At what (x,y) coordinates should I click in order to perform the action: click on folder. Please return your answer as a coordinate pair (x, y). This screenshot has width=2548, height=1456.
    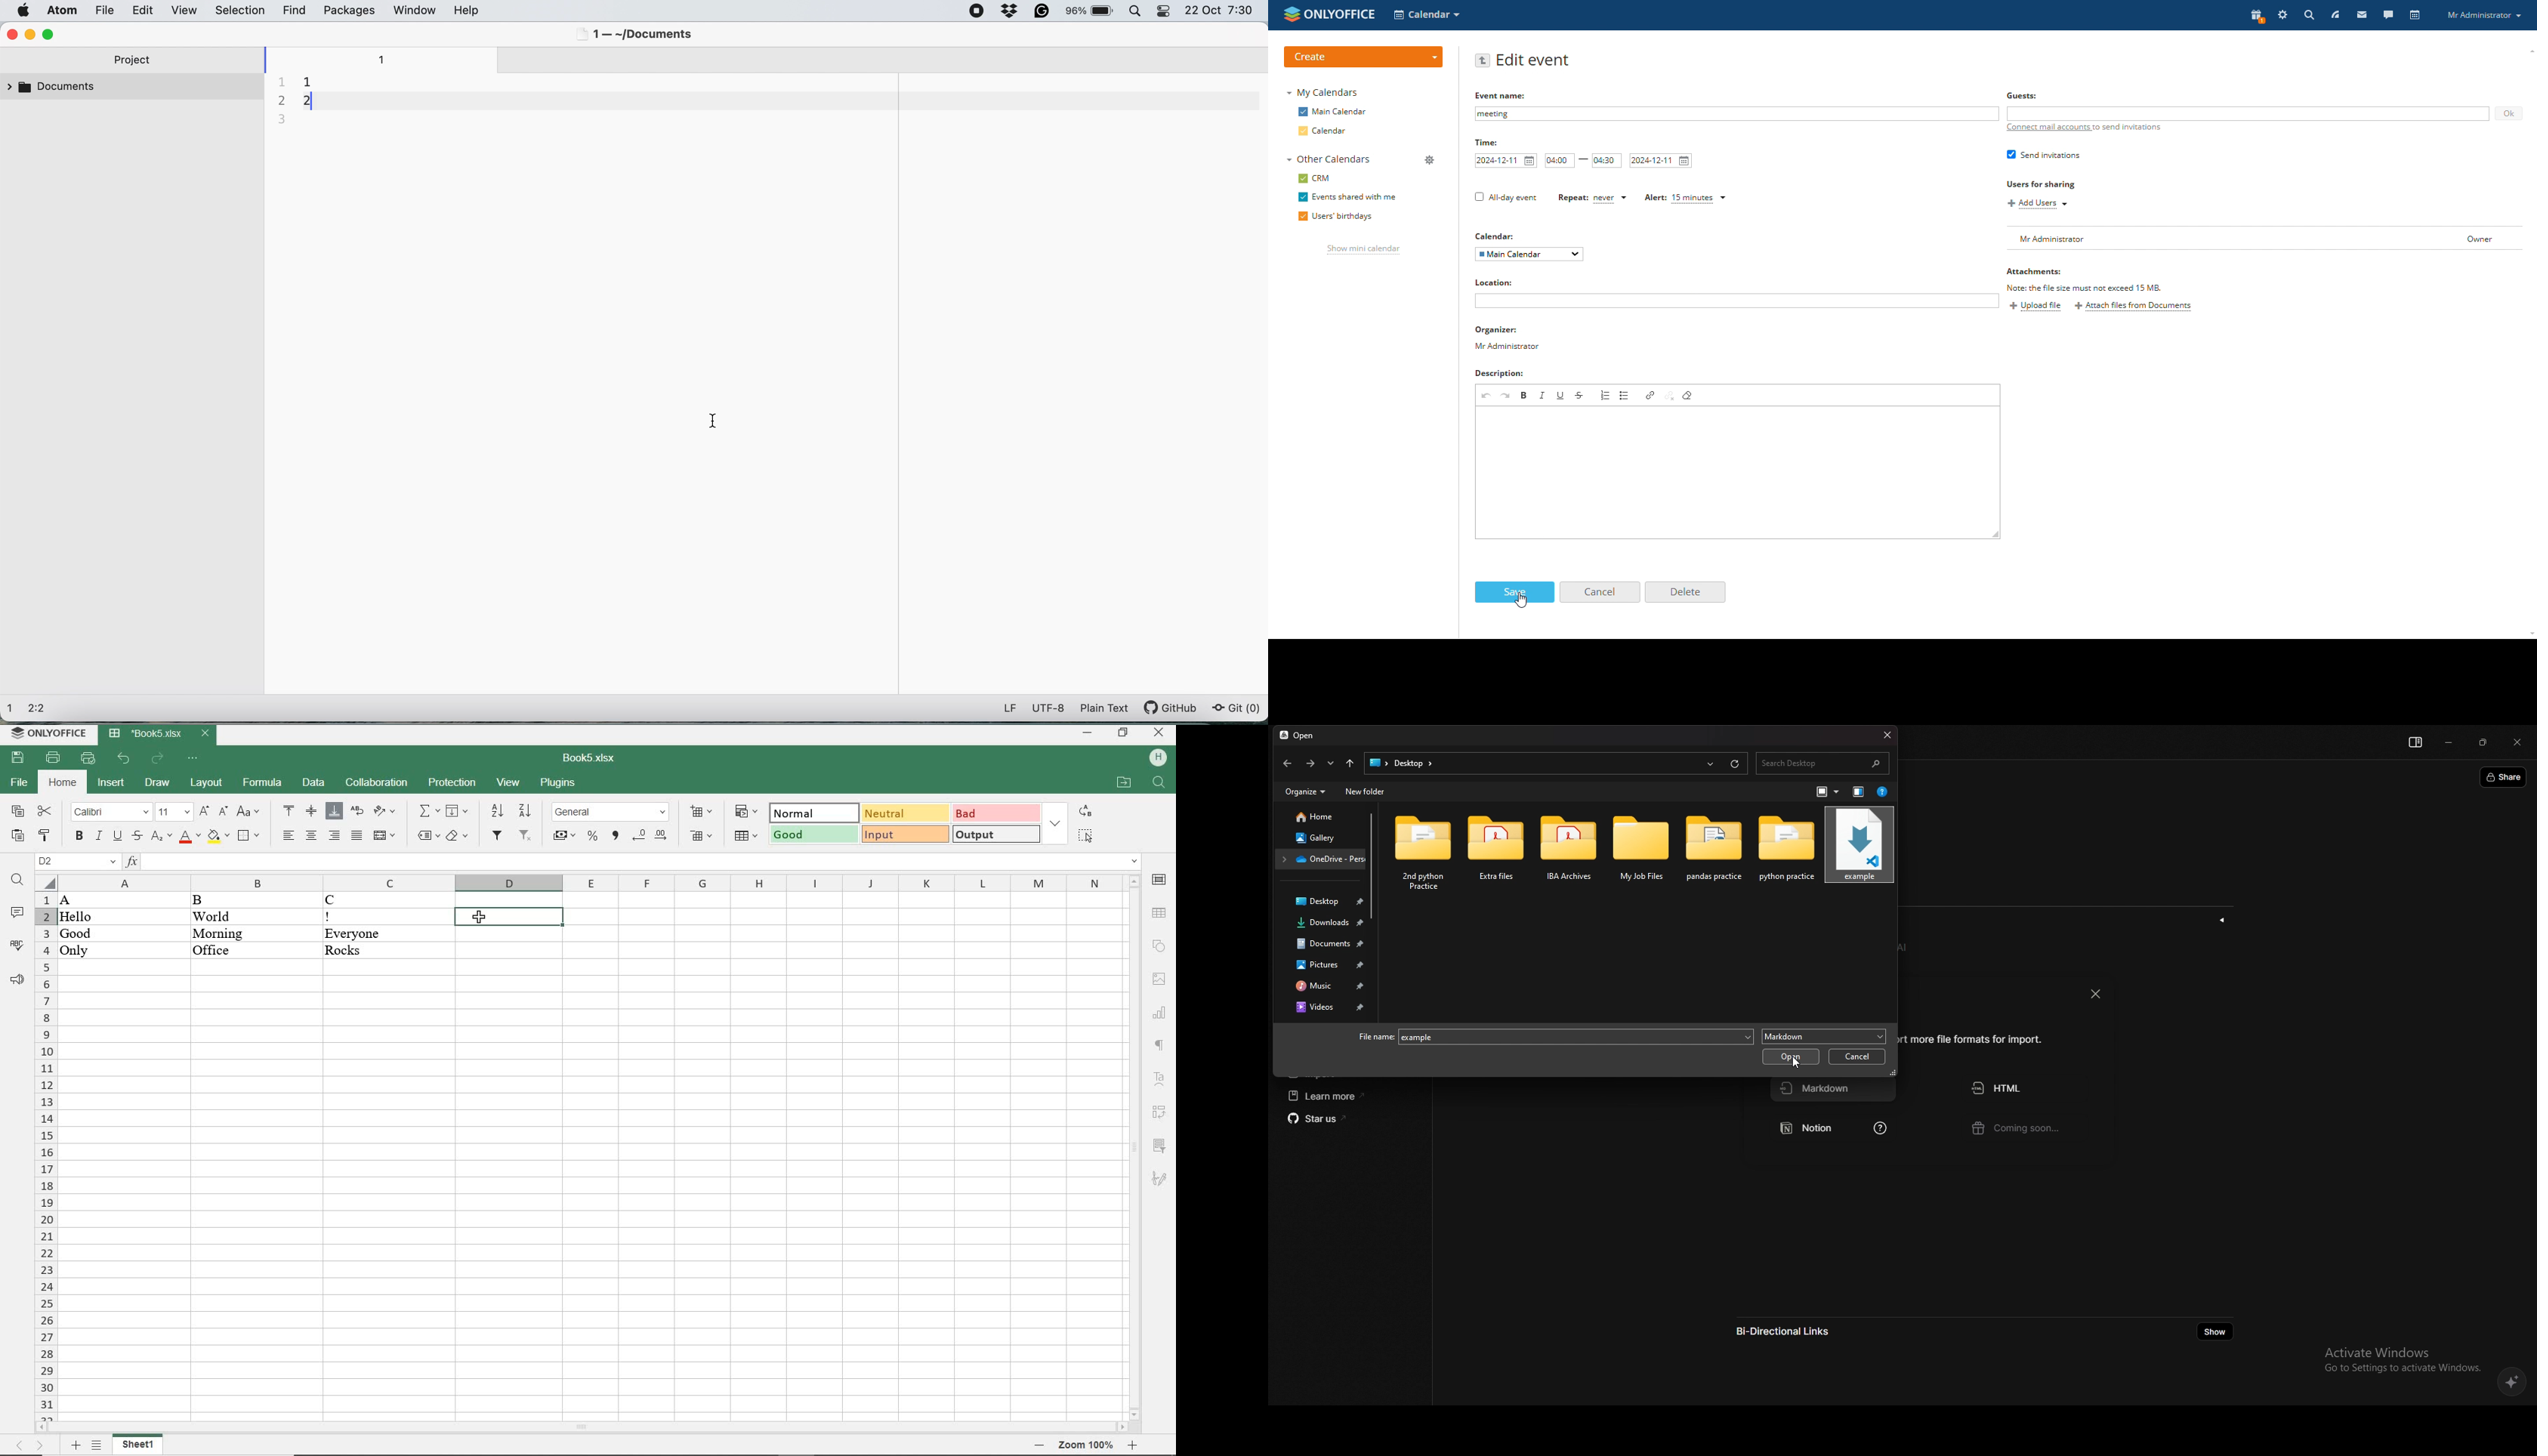
    Looking at the image, I should click on (1786, 855).